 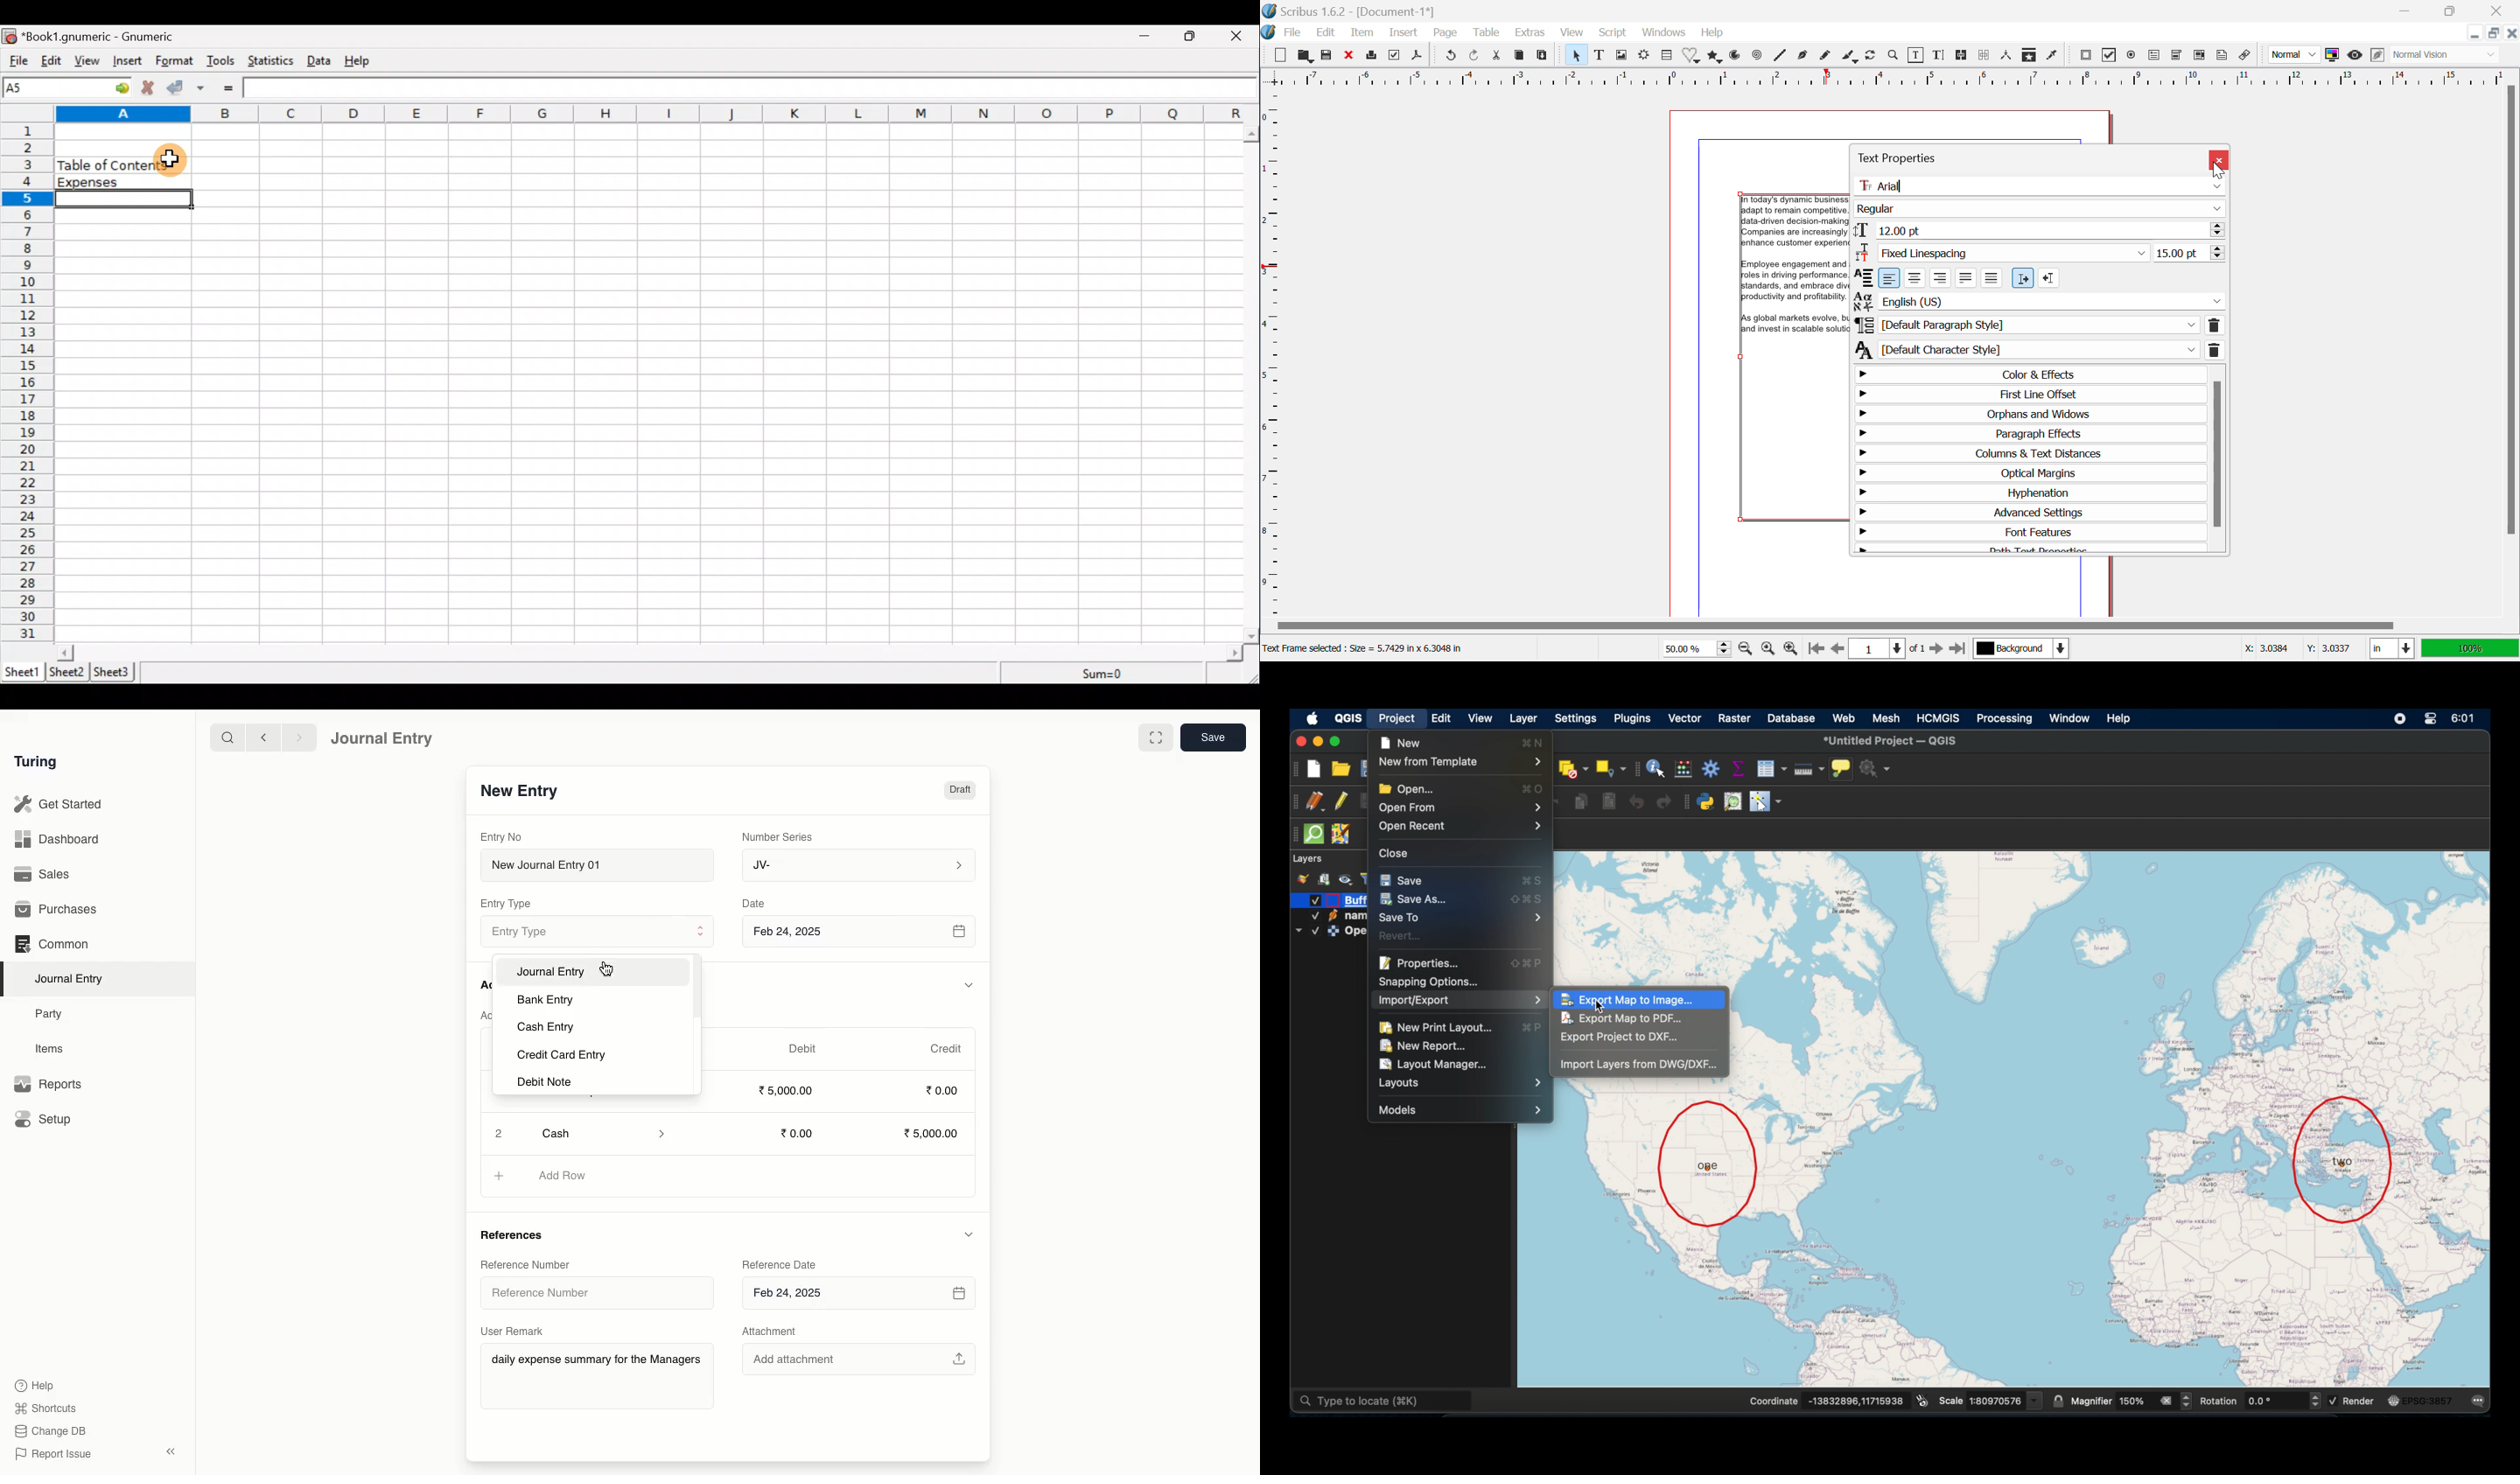 What do you see at coordinates (1746, 648) in the screenshot?
I see `Zoom Out` at bounding box center [1746, 648].